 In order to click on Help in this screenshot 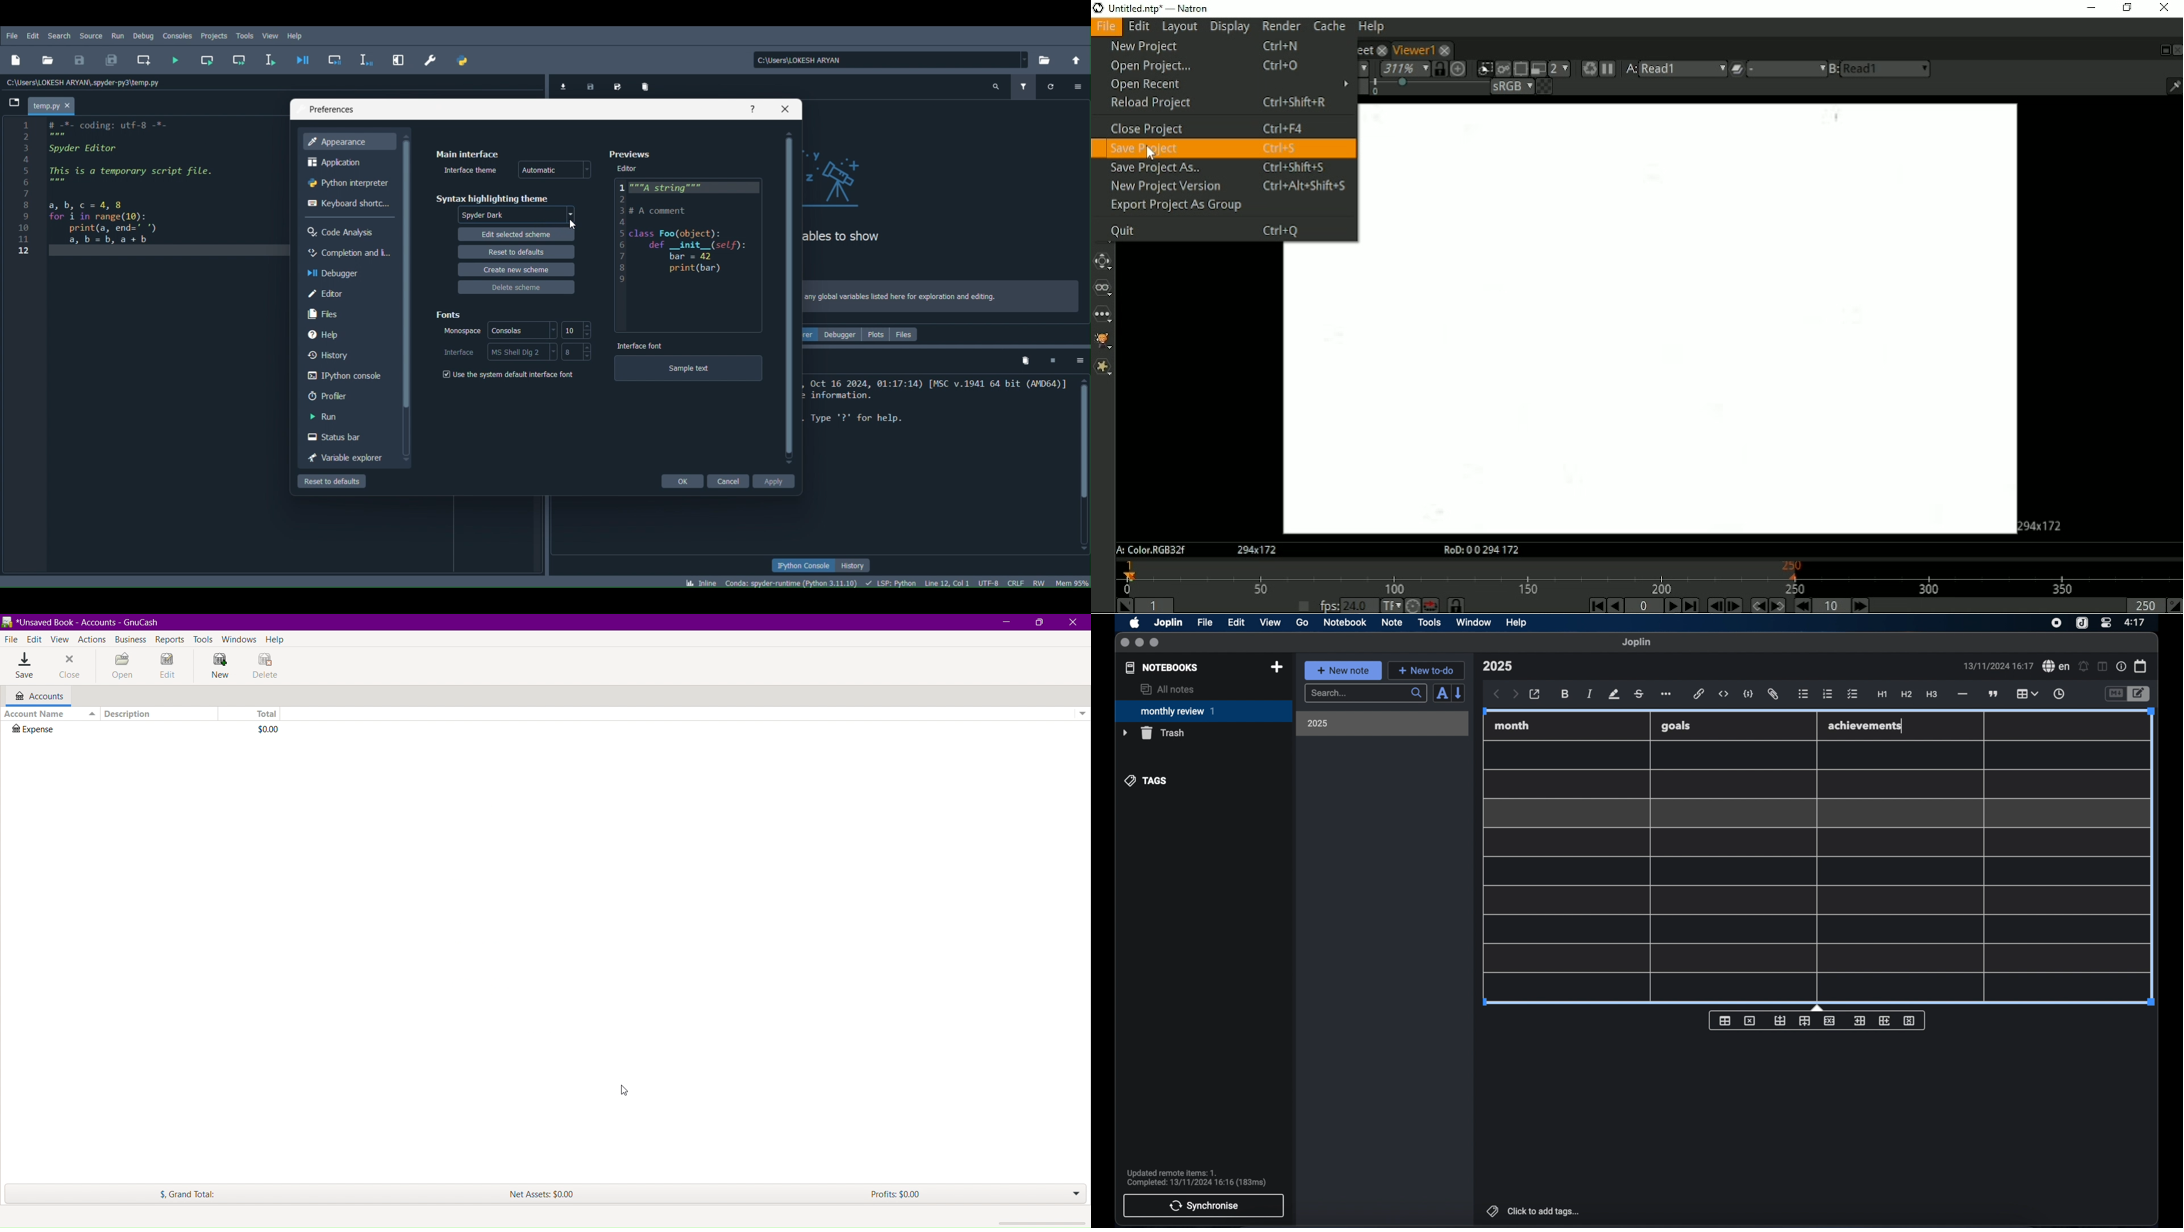, I will do `click(349, 333)`.